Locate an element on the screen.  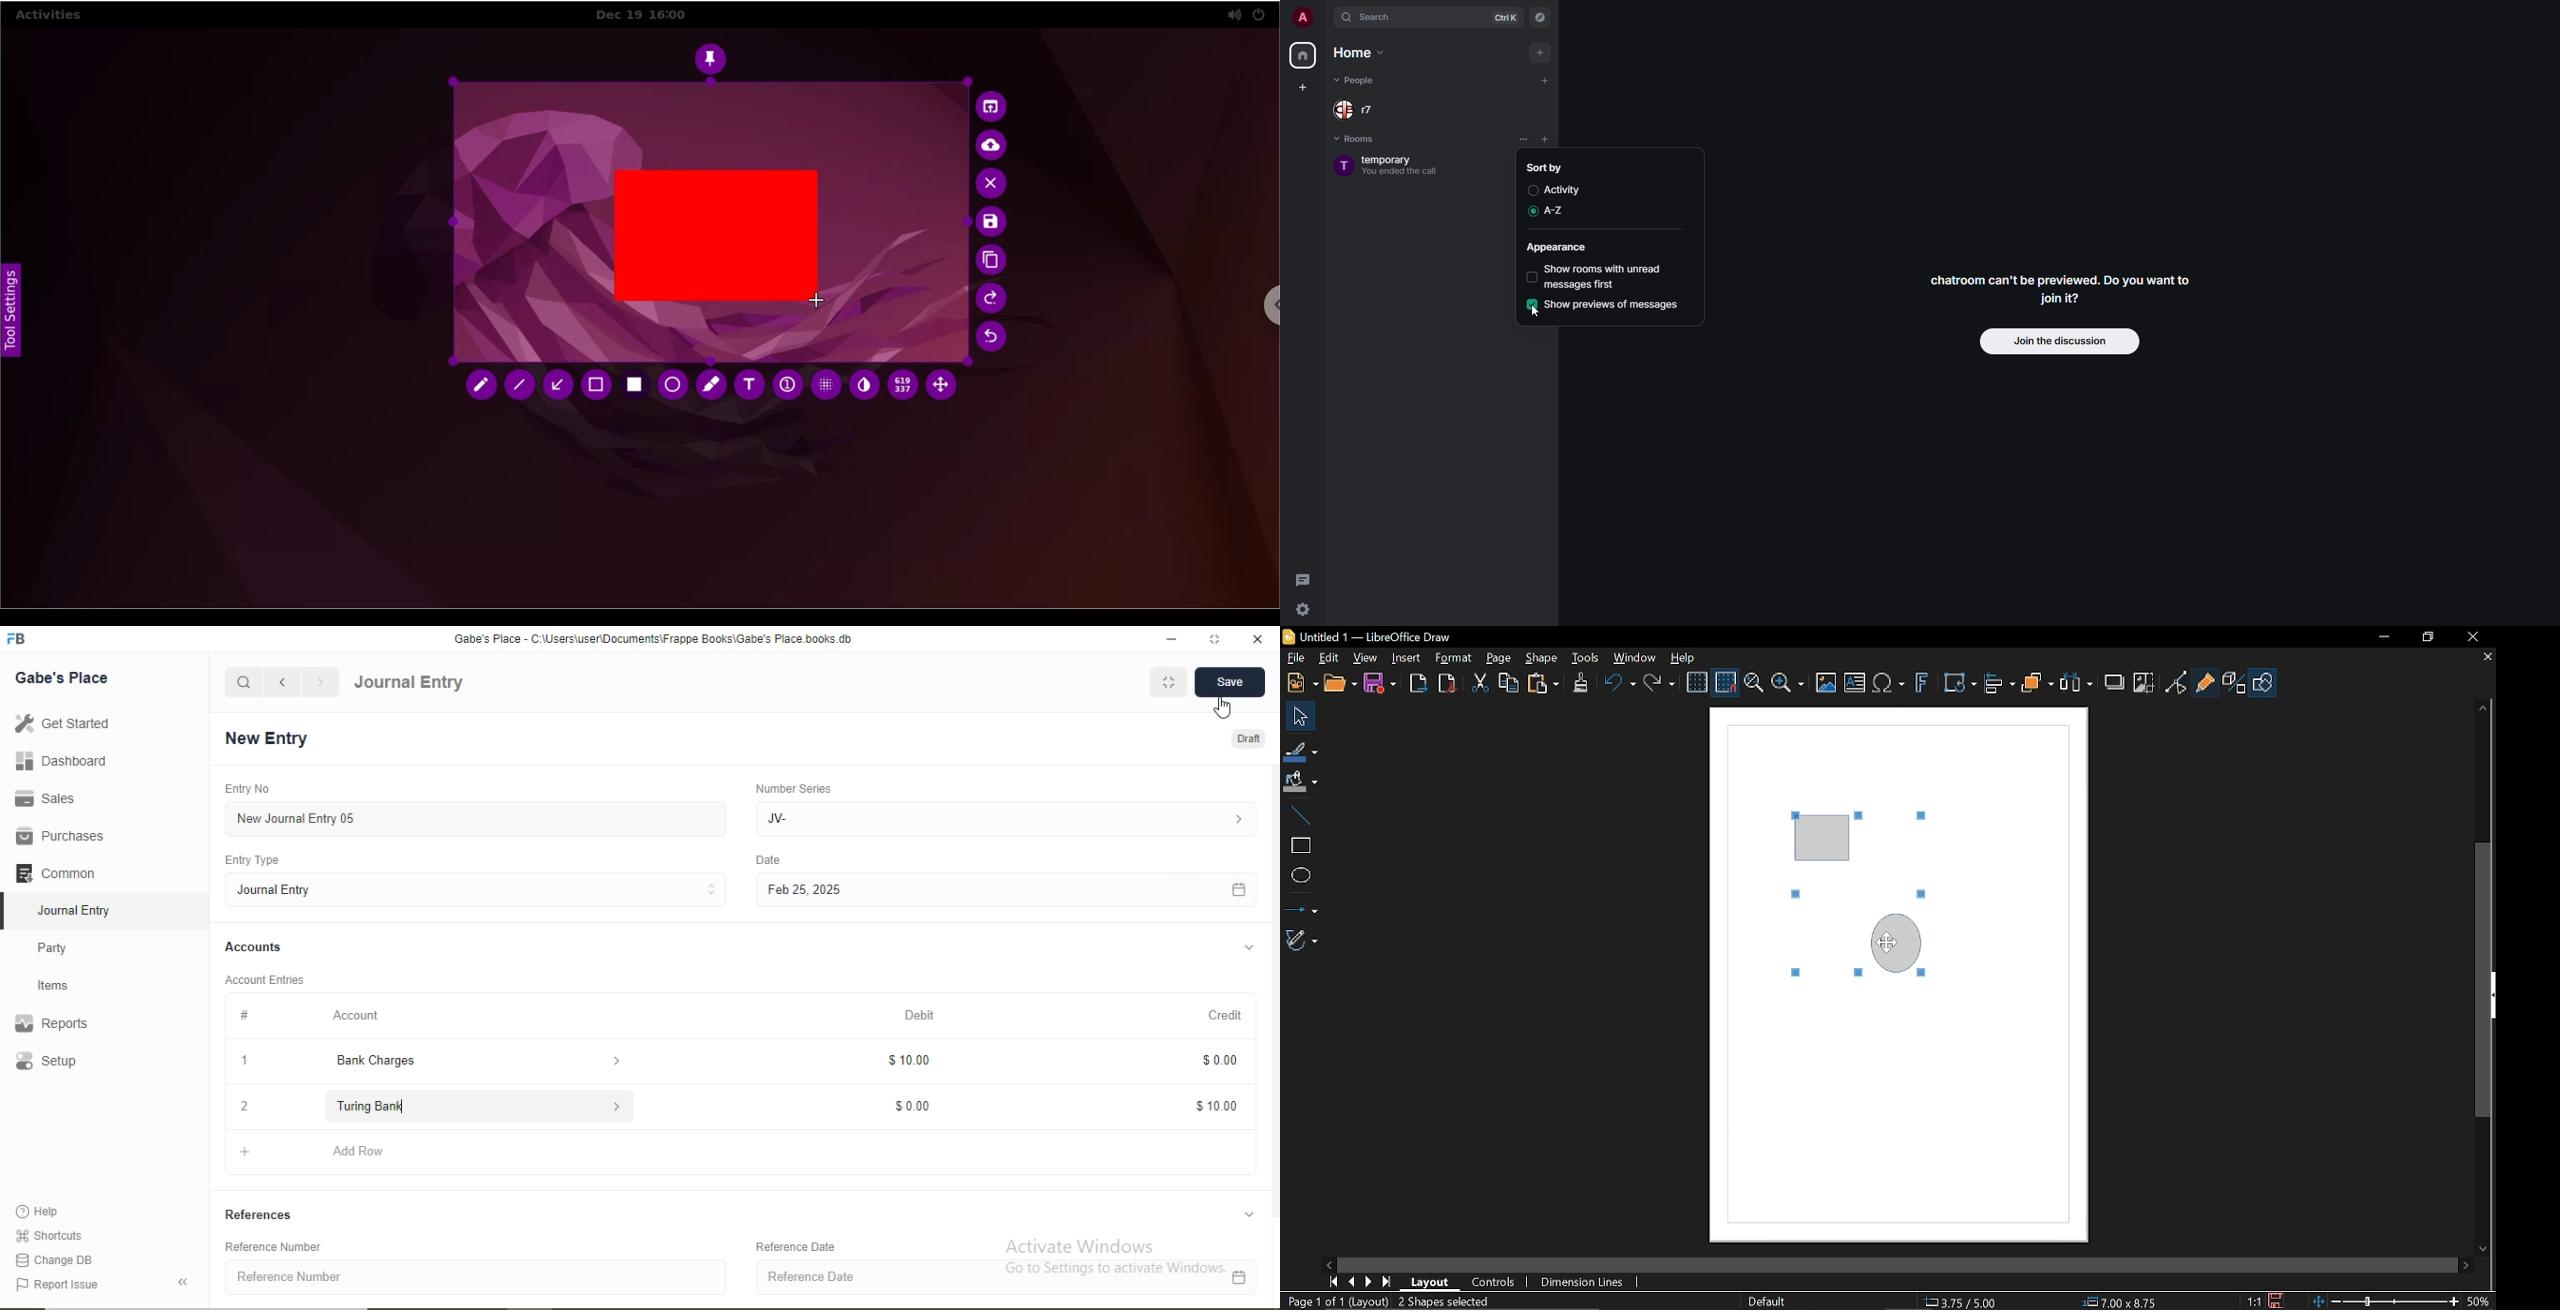
add is located at coordinates (1545, 80).